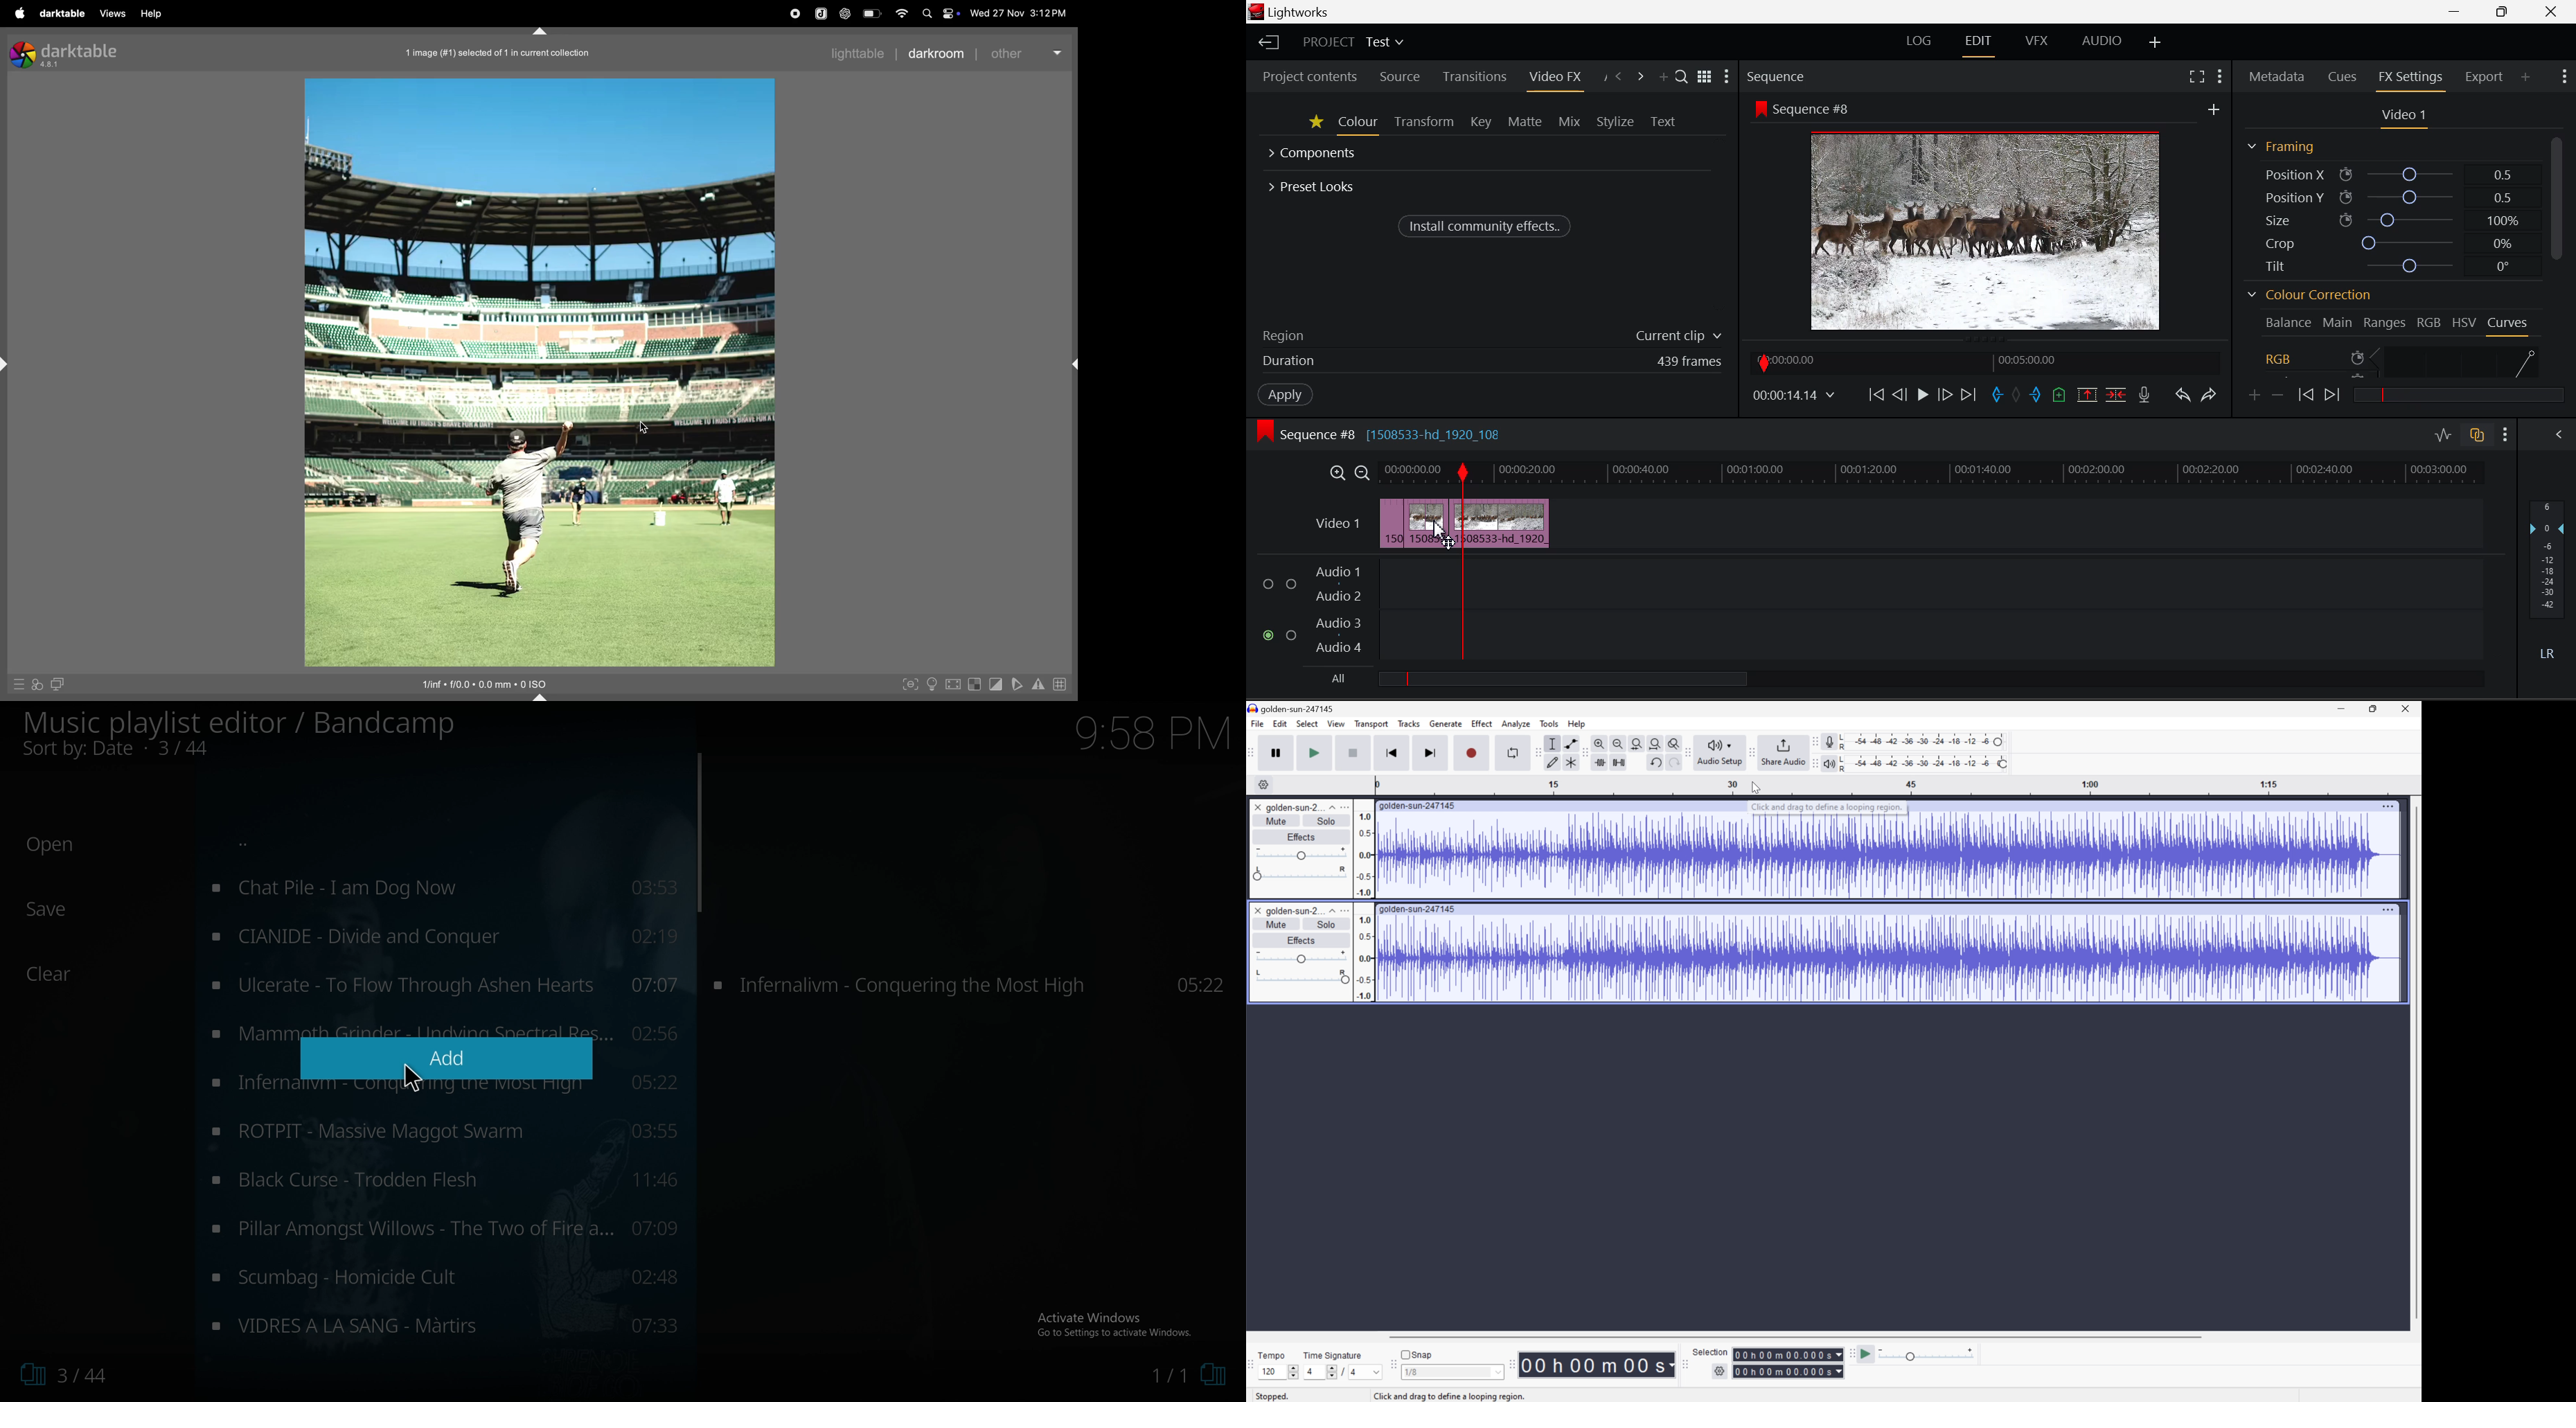  What do you see at coordinates (2400, 116) in the screenshot?
I see `Video Settings` at bounding box center [2400, 116].